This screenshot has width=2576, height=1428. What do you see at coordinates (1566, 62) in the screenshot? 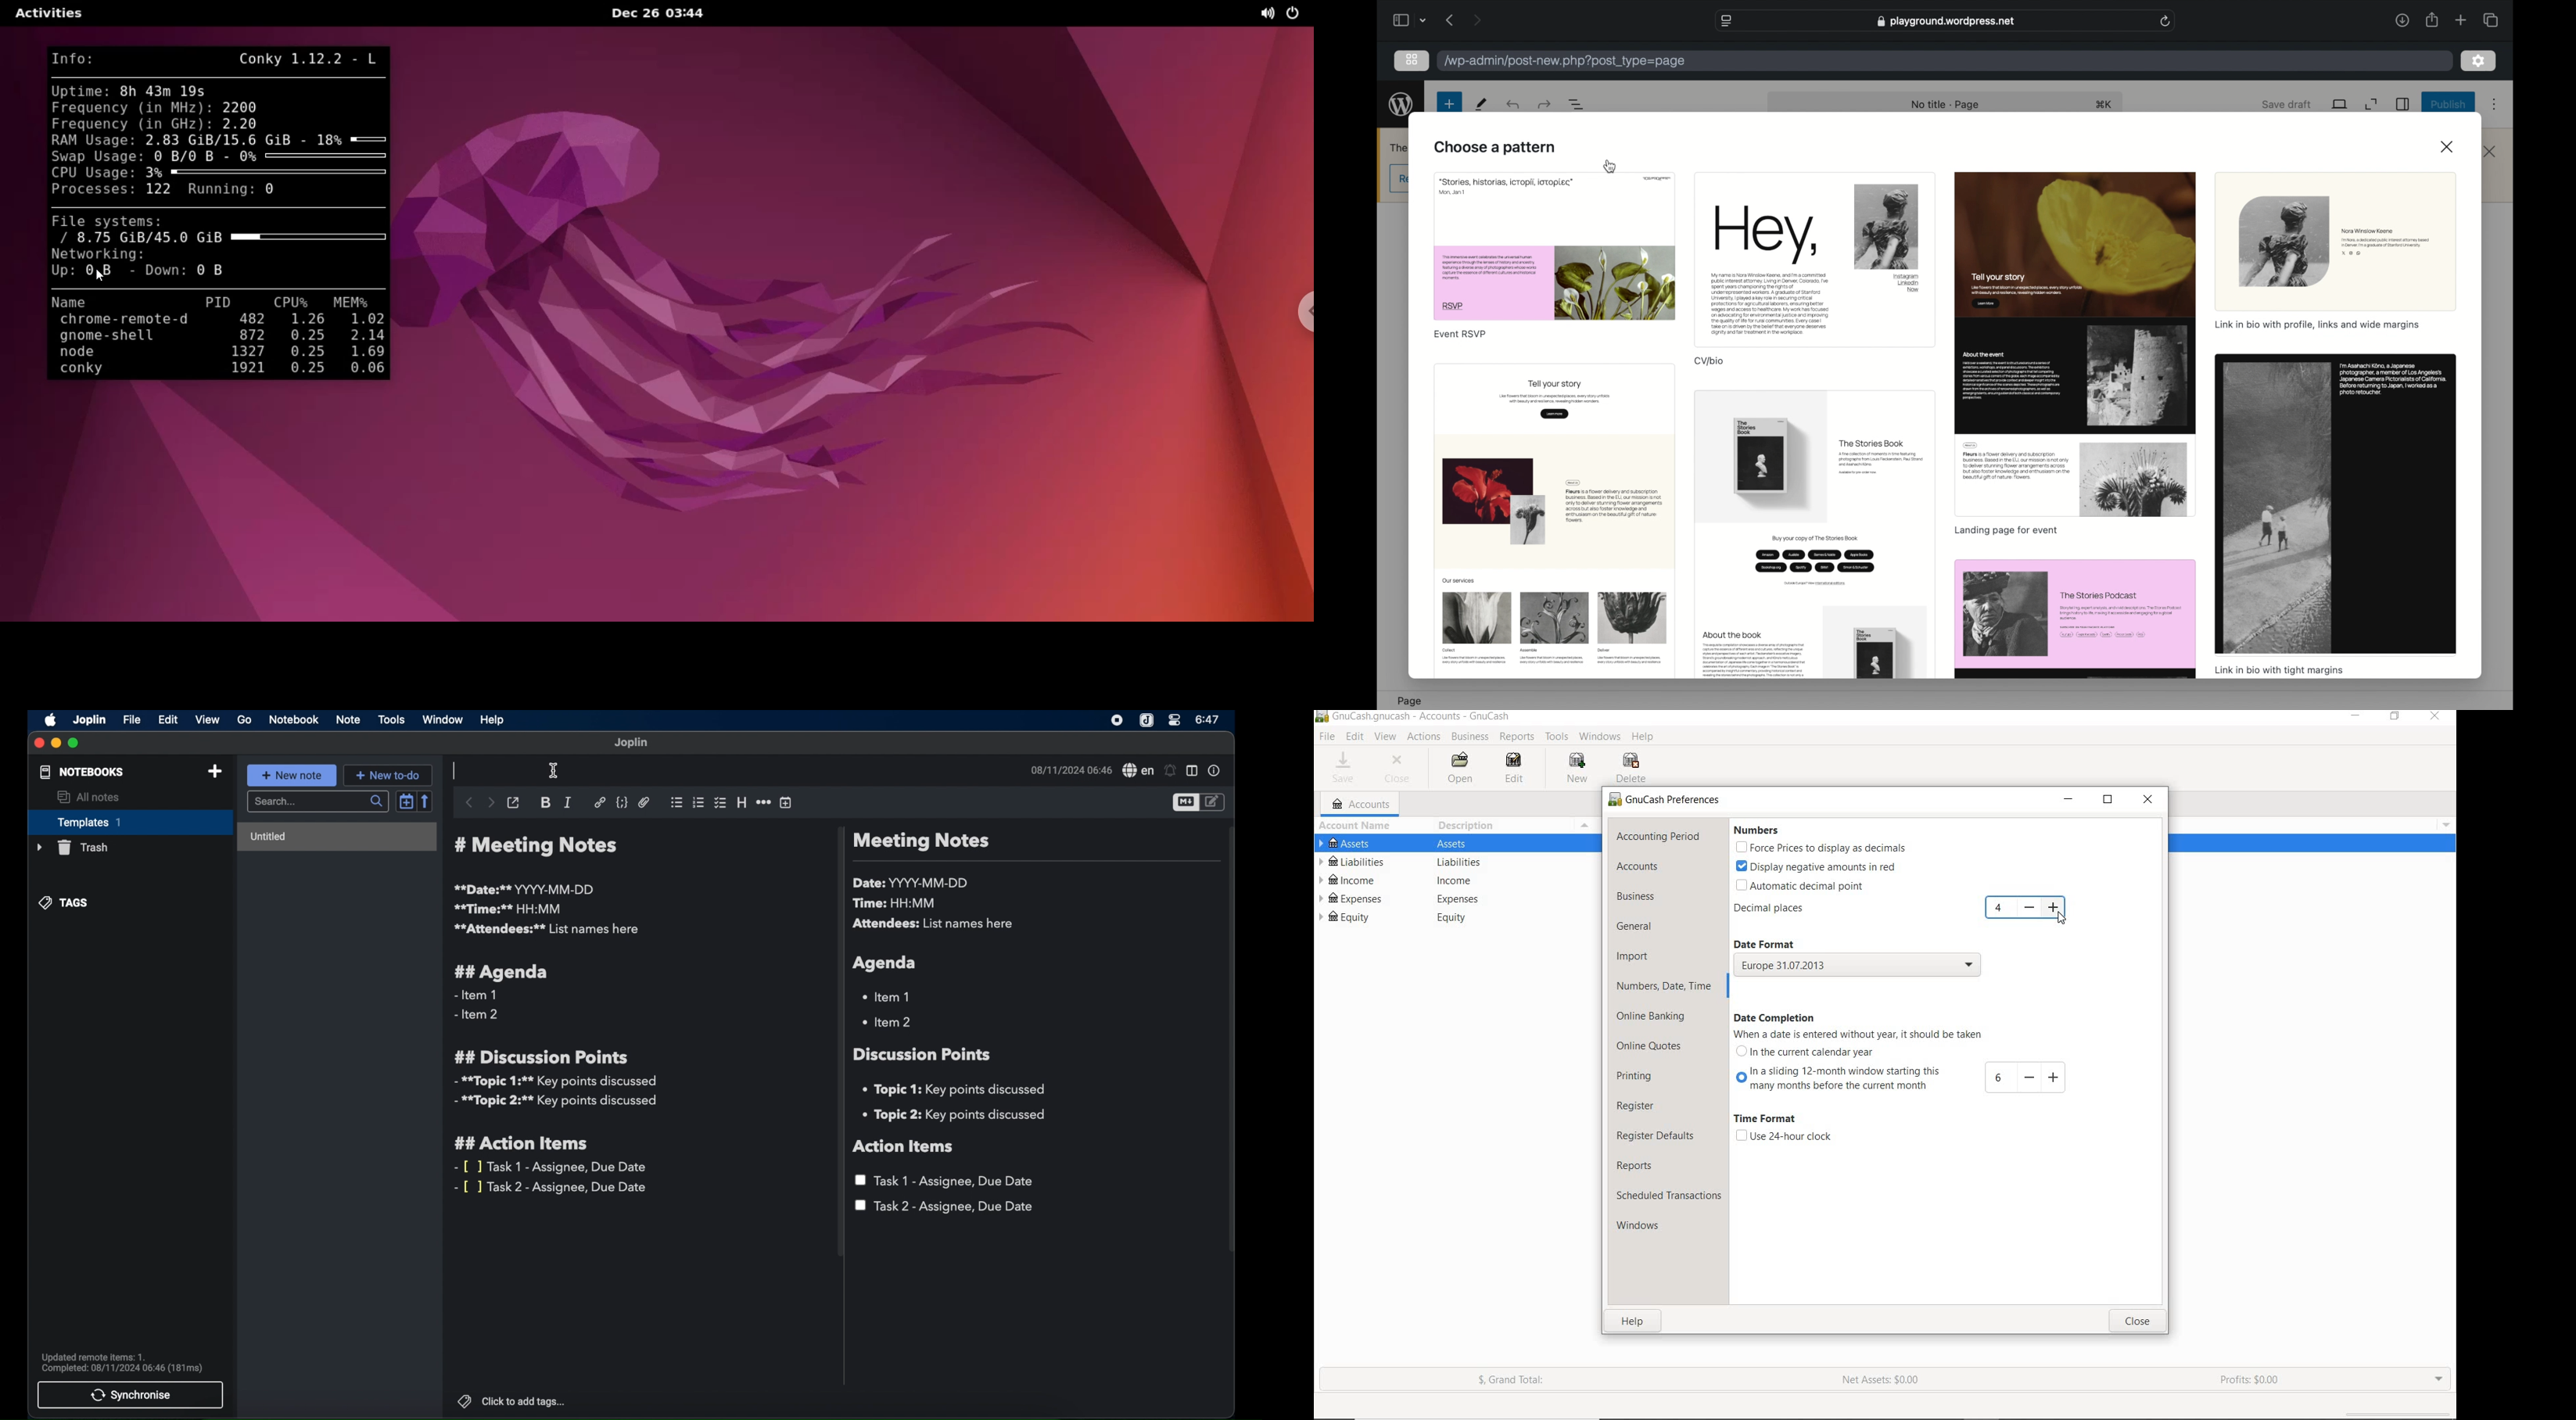
I see `wordpress address` at bounding box center [1566, 62].